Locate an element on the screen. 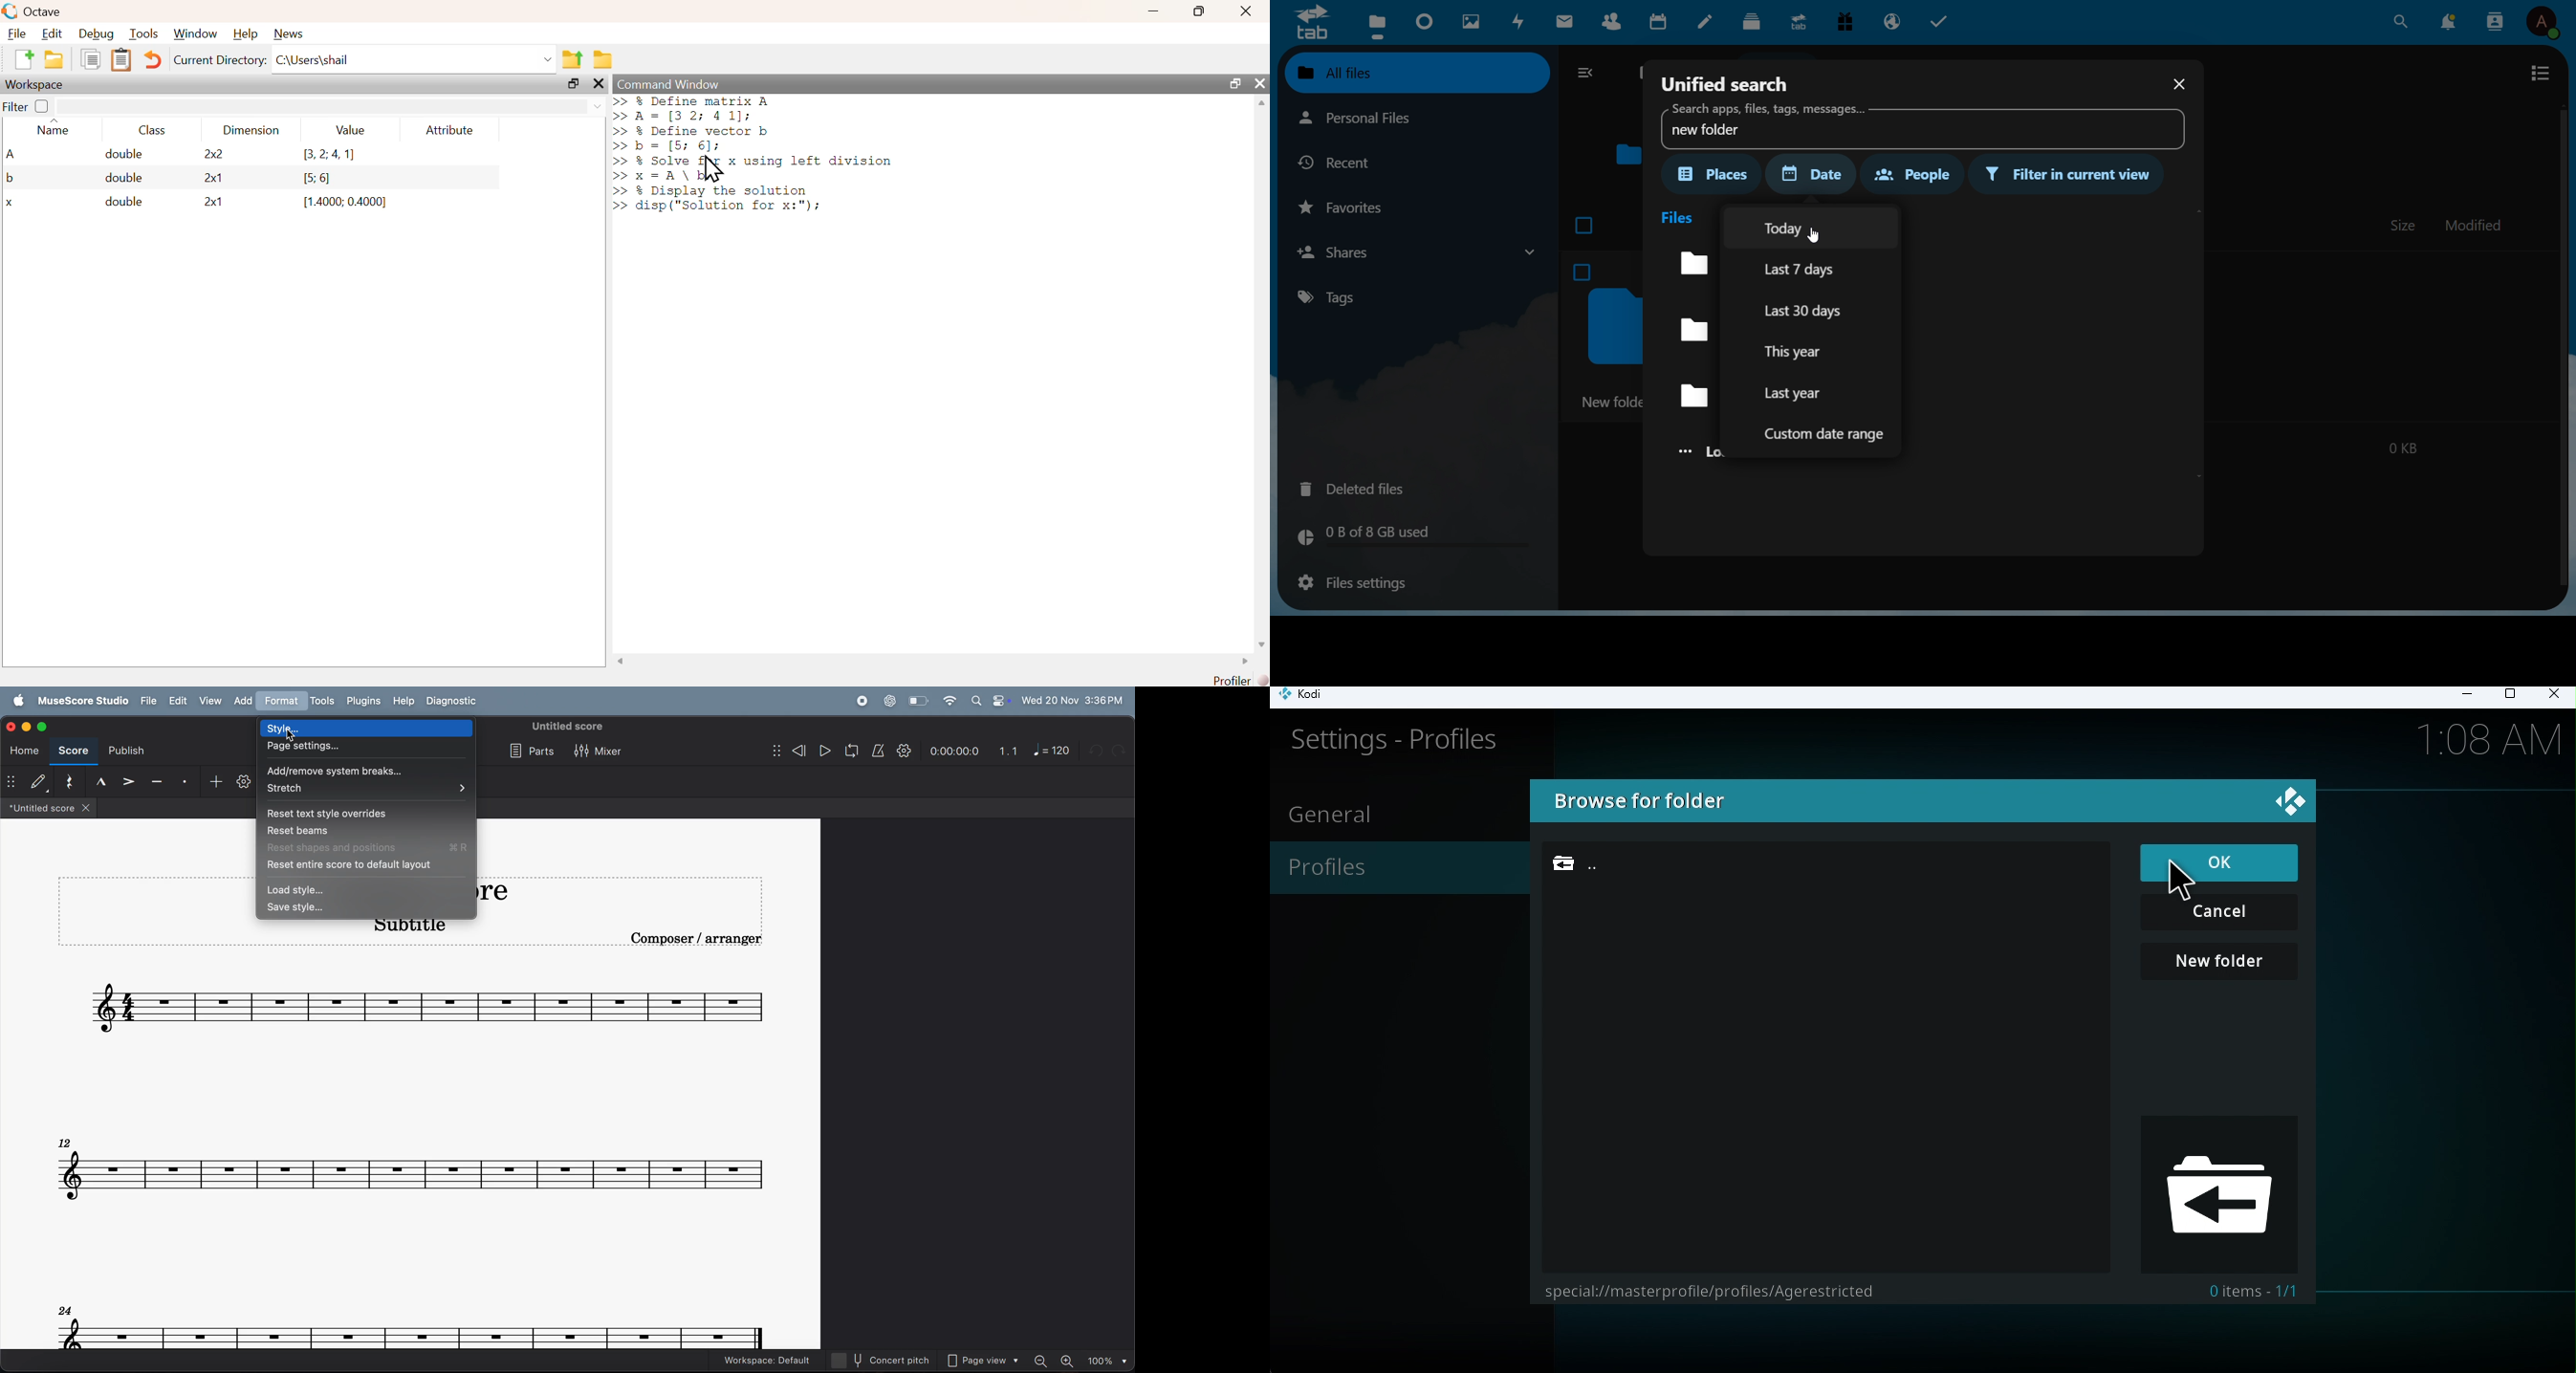  all files is located at coordinates (1414, 72).